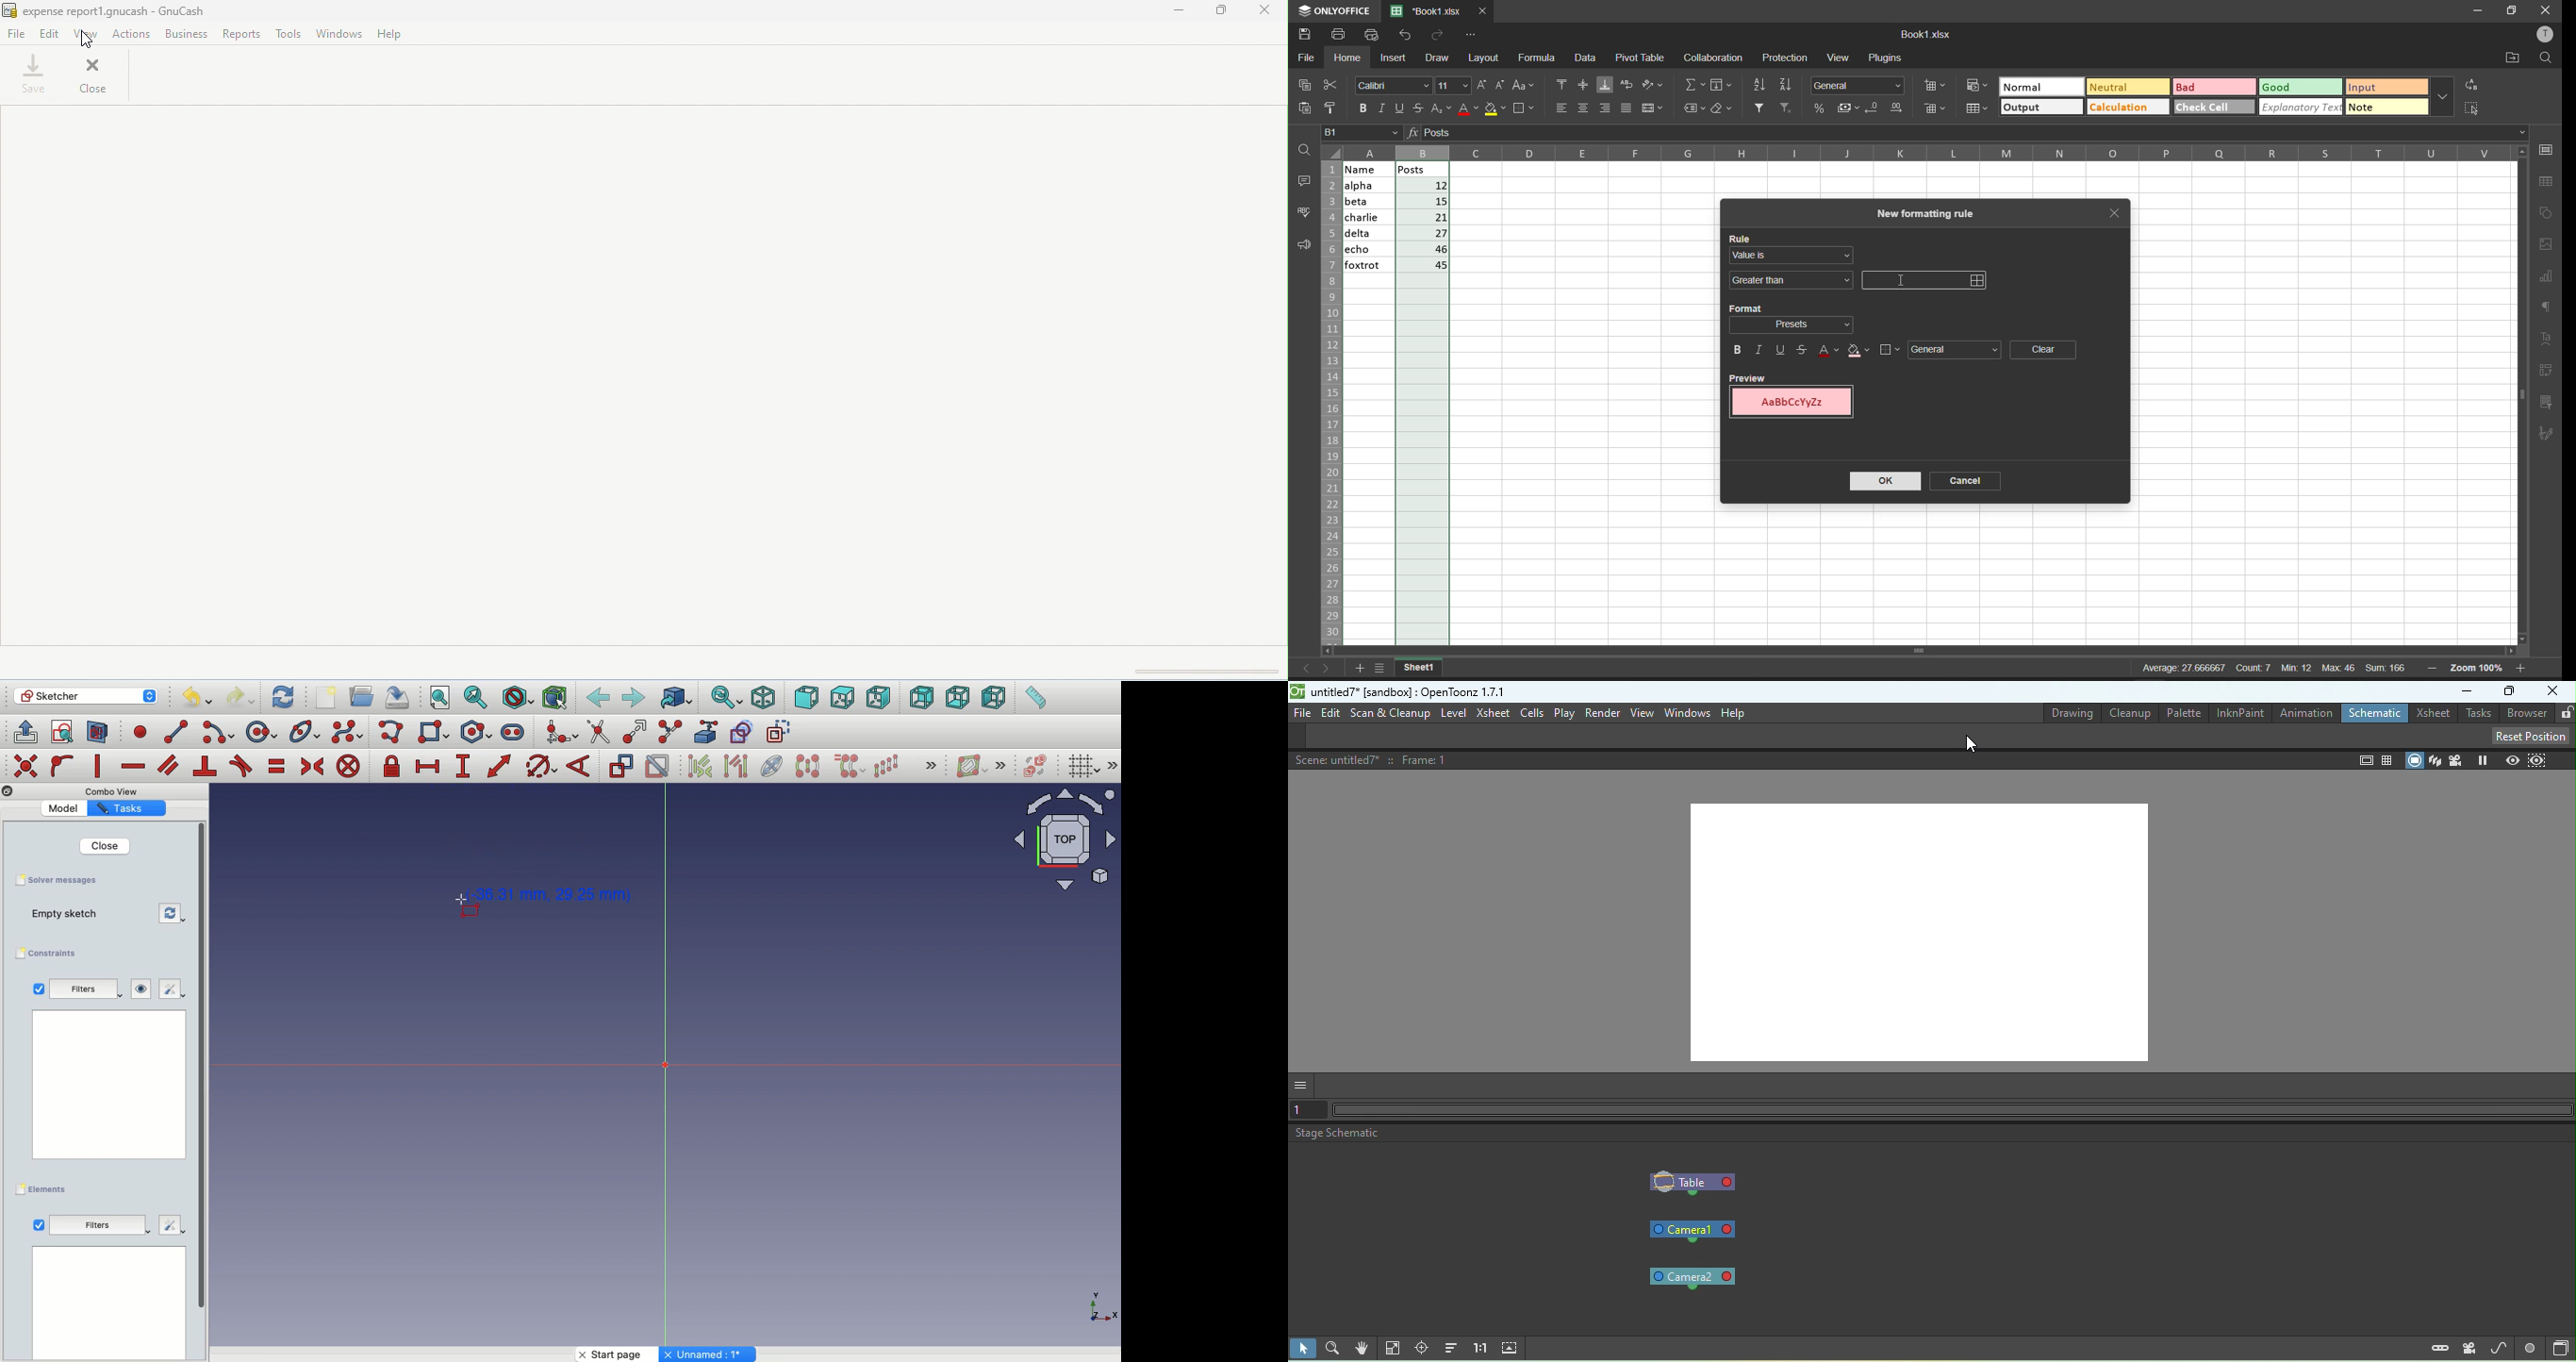 This screenshot has height=1372, width=2576. I want to click on file, so click(1307, 58).